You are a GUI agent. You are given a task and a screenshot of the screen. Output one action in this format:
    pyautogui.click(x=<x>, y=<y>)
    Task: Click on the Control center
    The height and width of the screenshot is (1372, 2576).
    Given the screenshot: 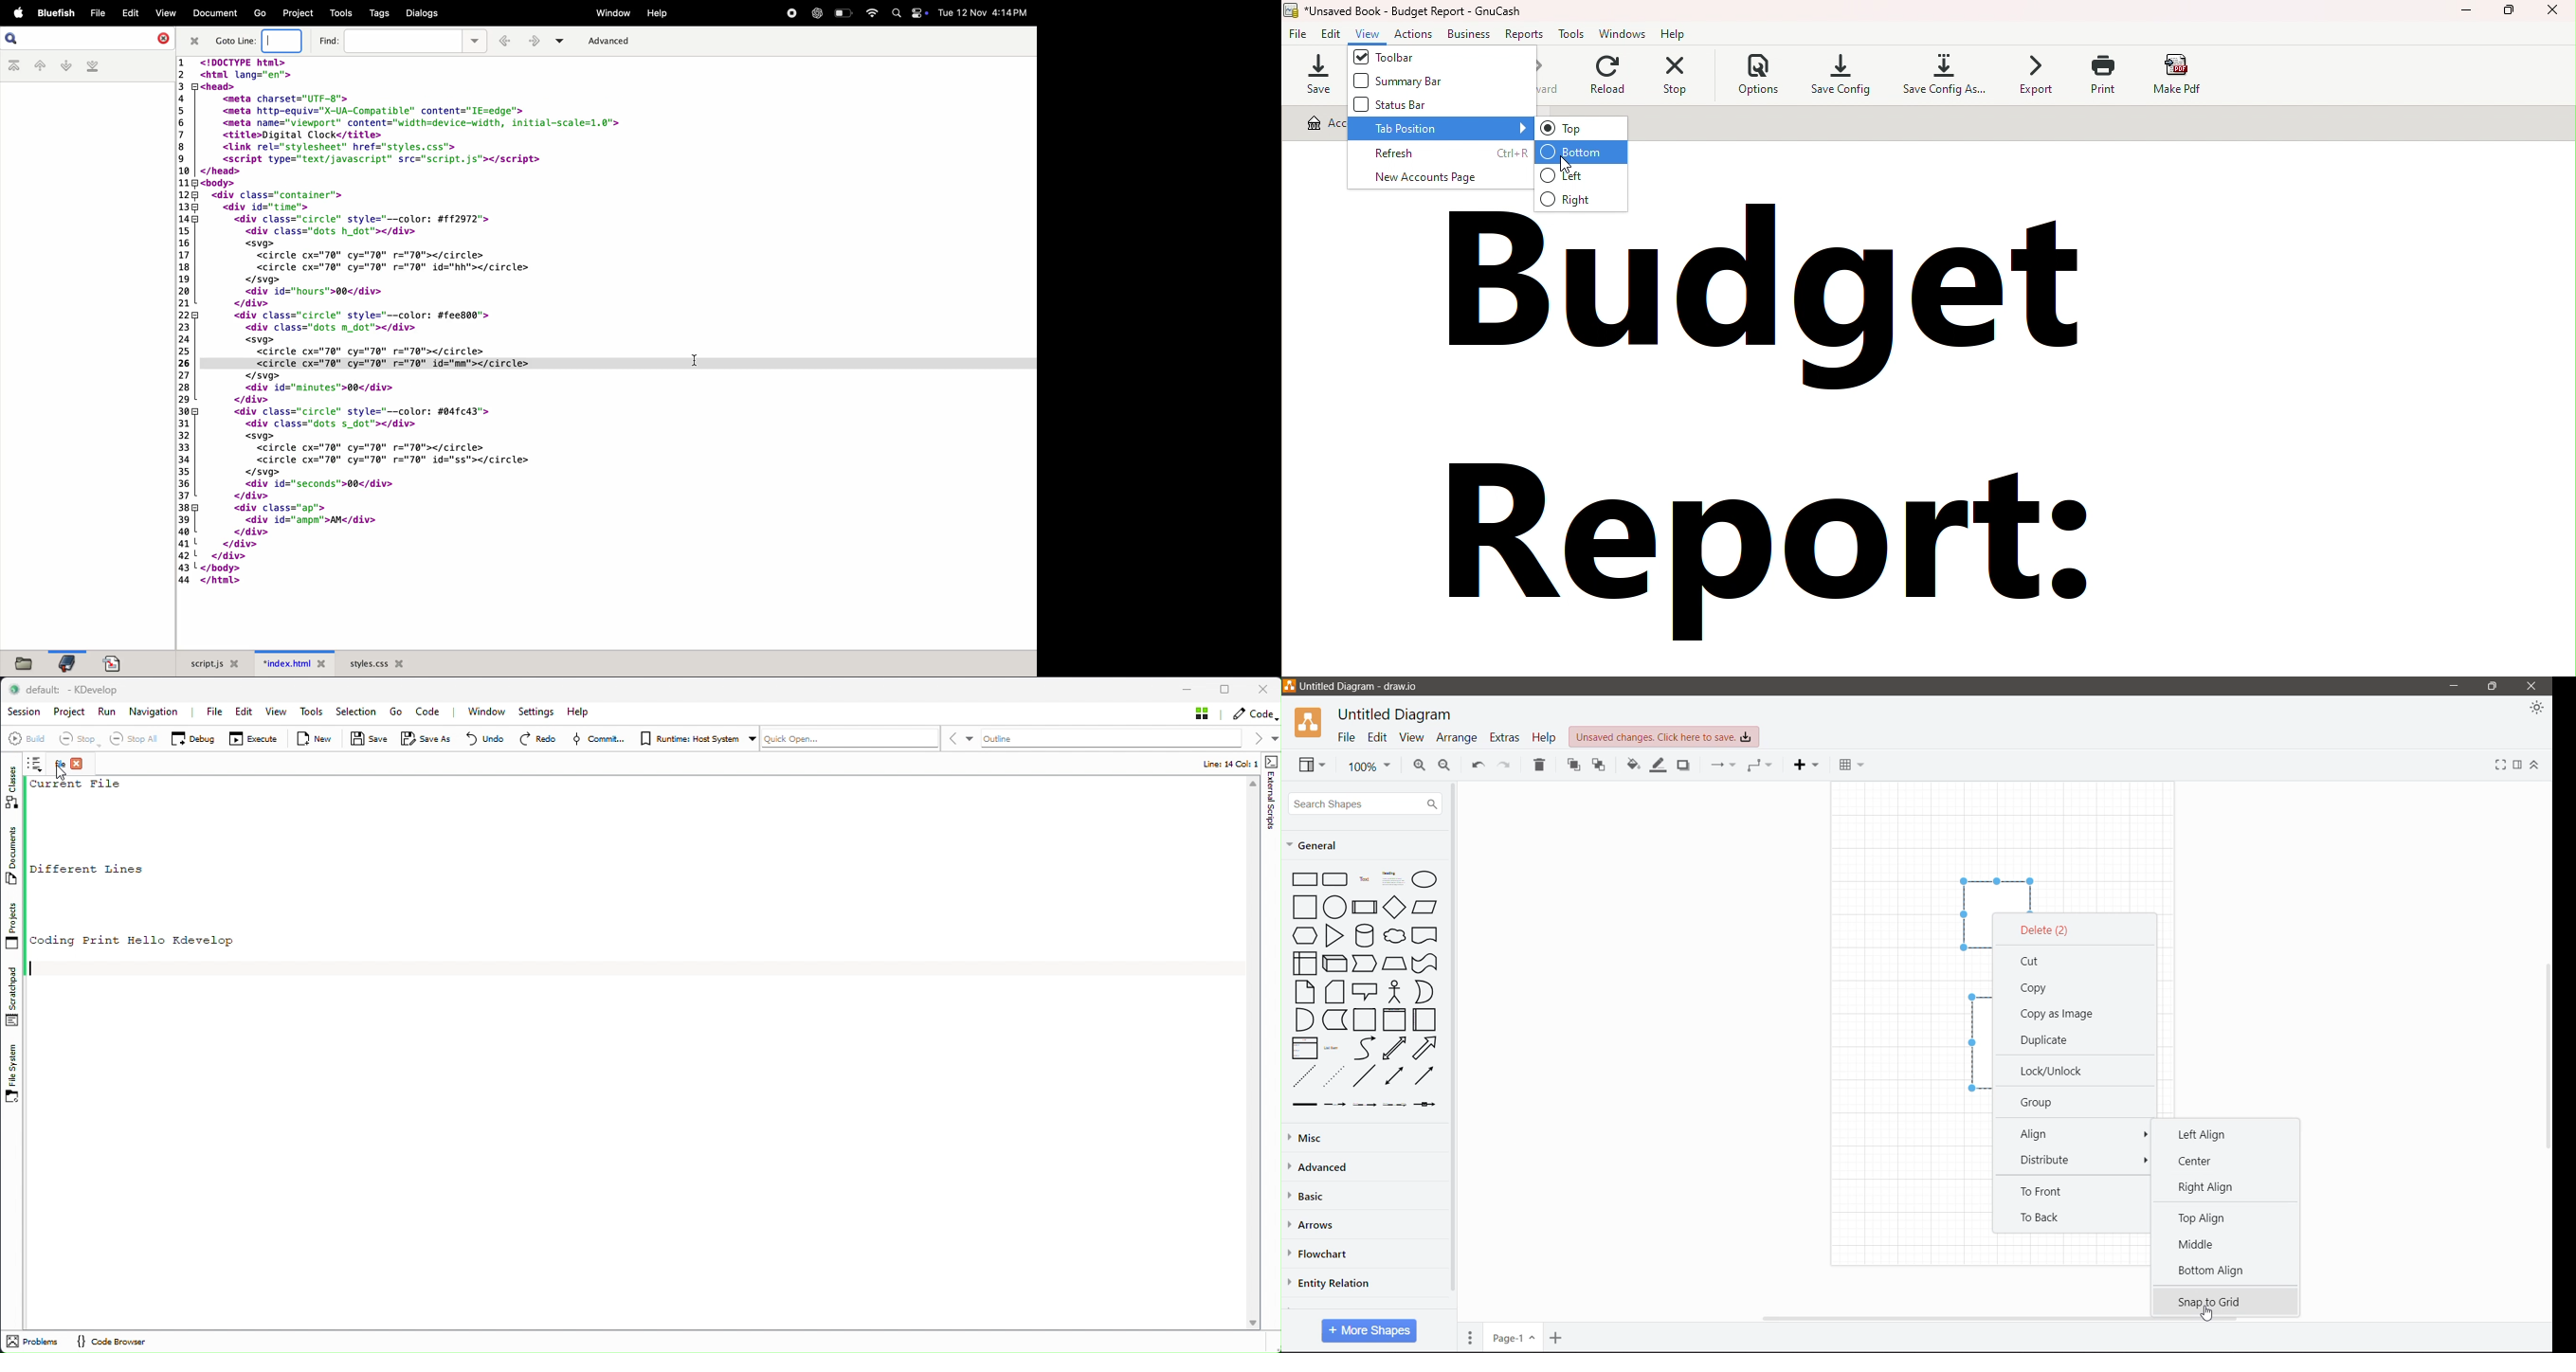 What is the action you would take?
    pyautogui.click(x=921, y=15)
    